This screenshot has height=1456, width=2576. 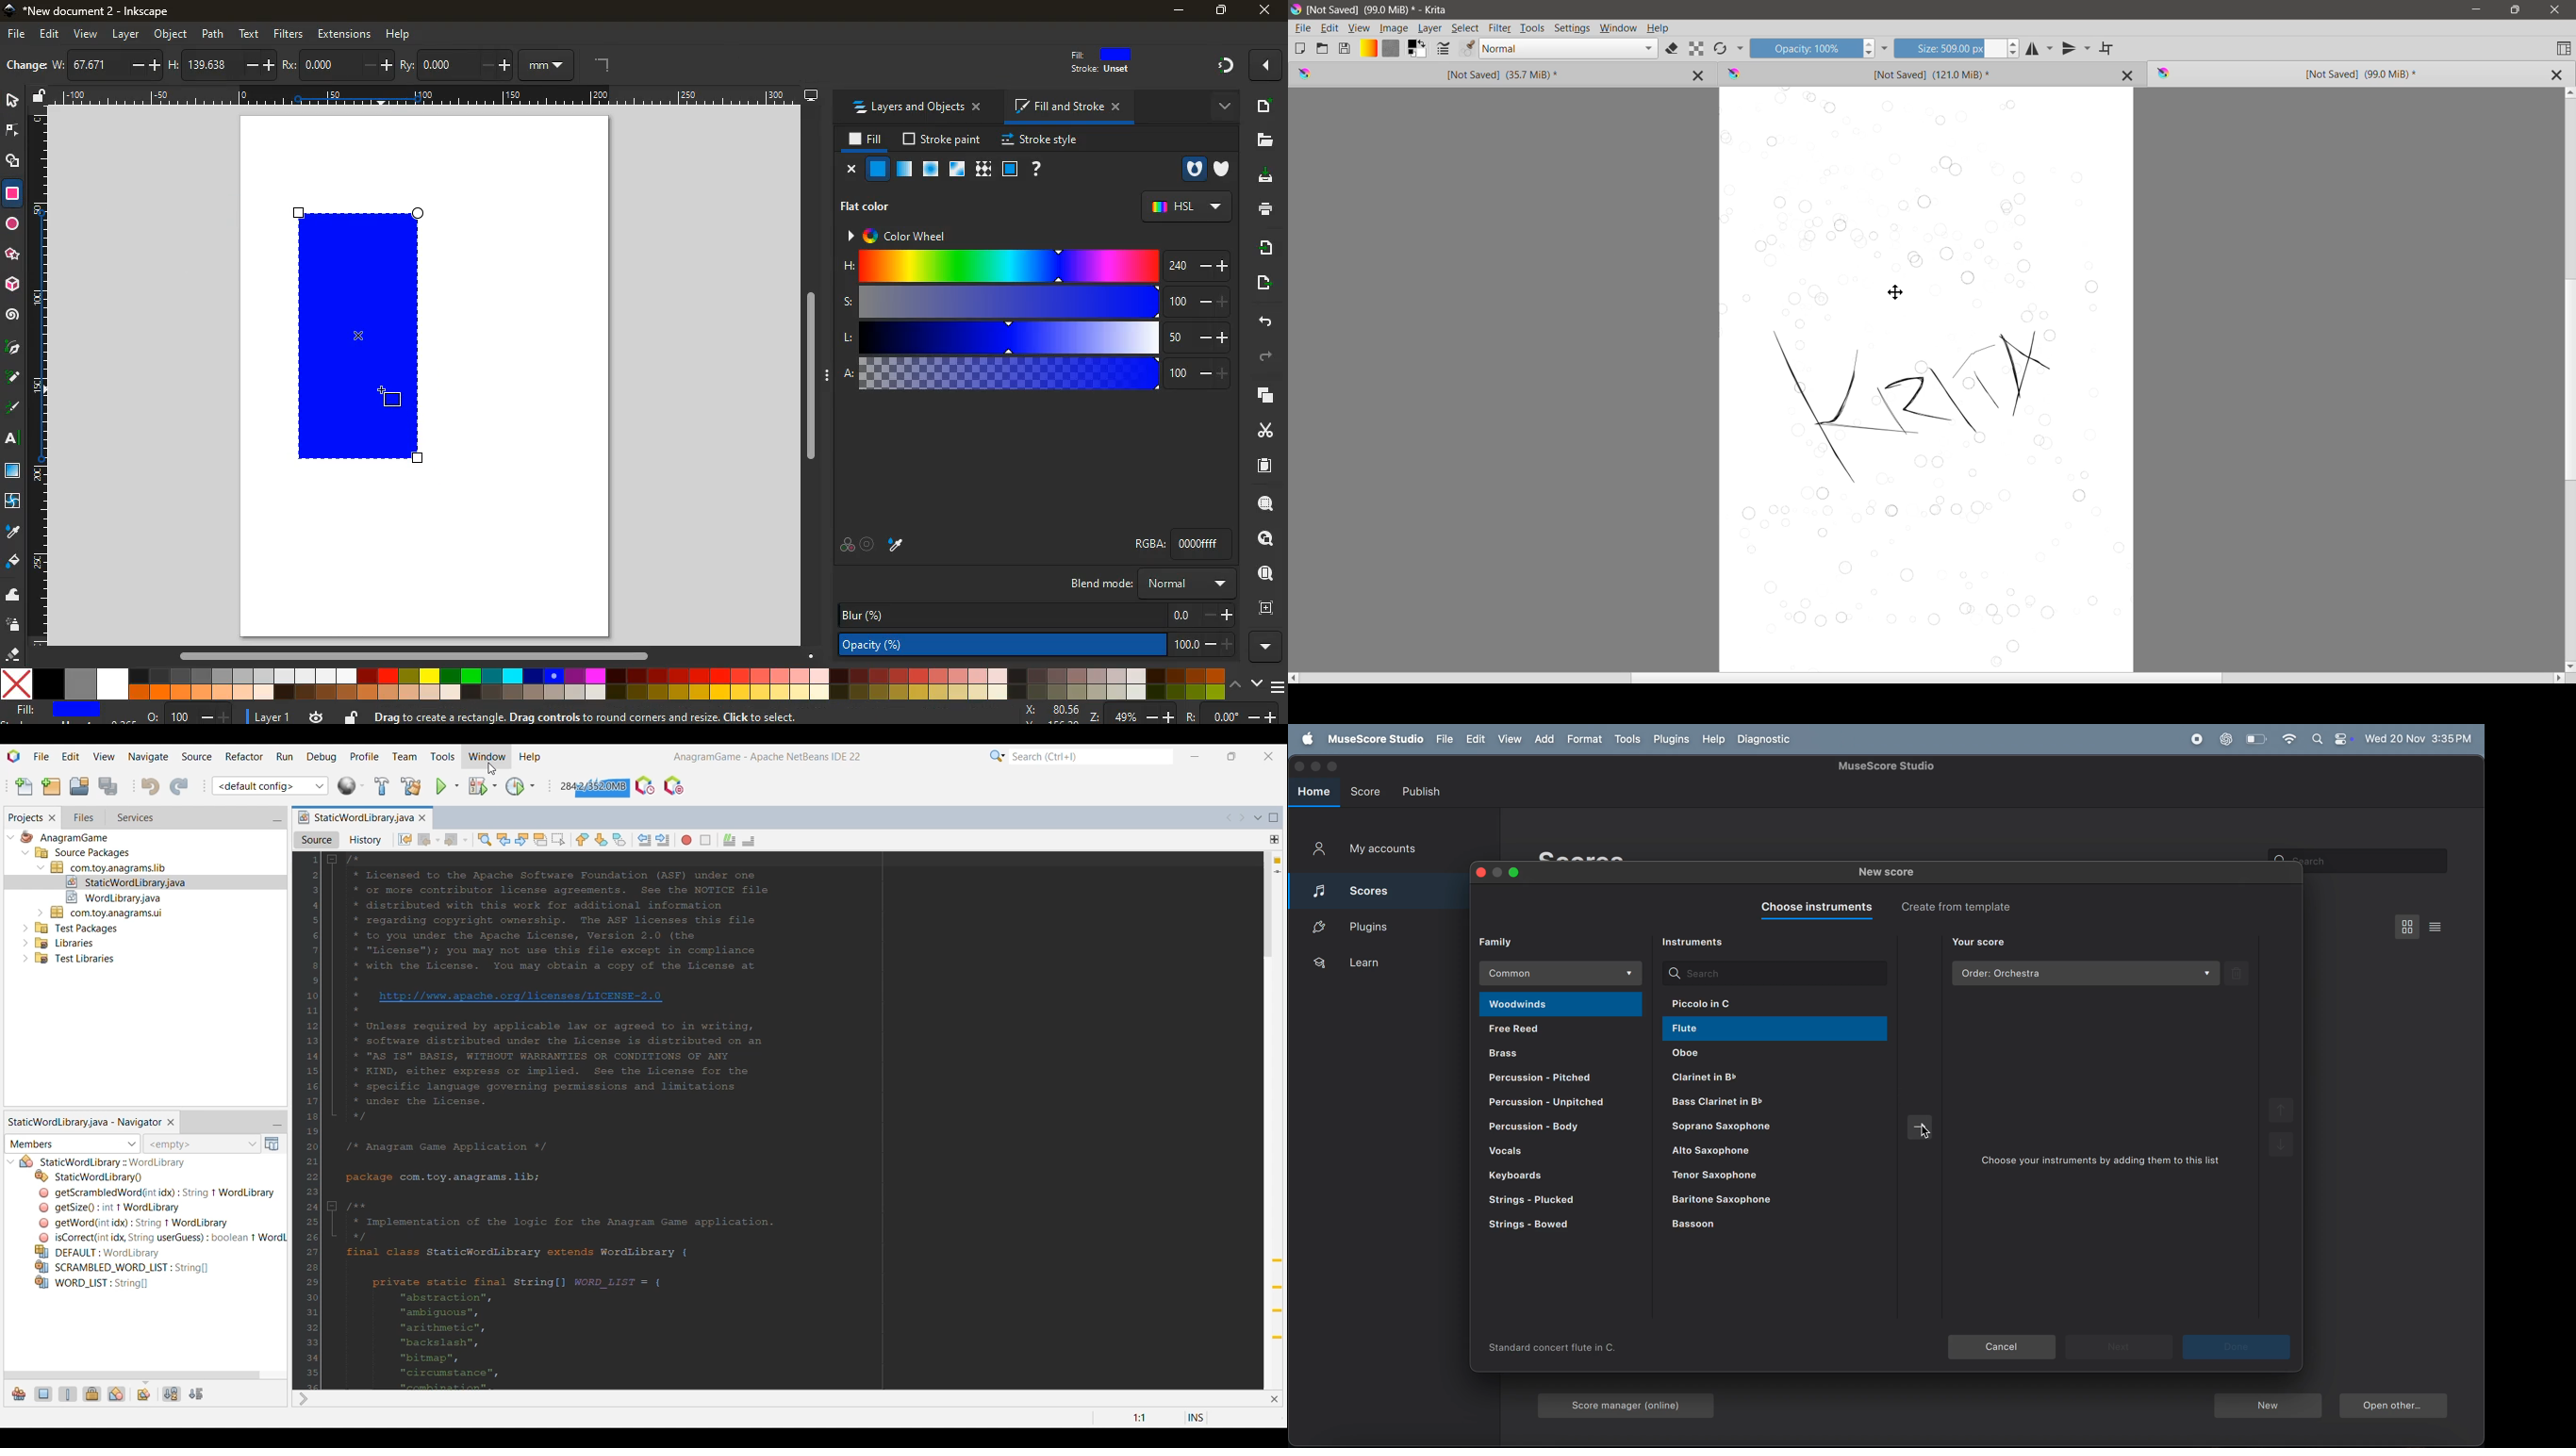 What do you see at coordinates (604, 62) in the screenshot?
I see `angle` at bounding box center [604, 62].